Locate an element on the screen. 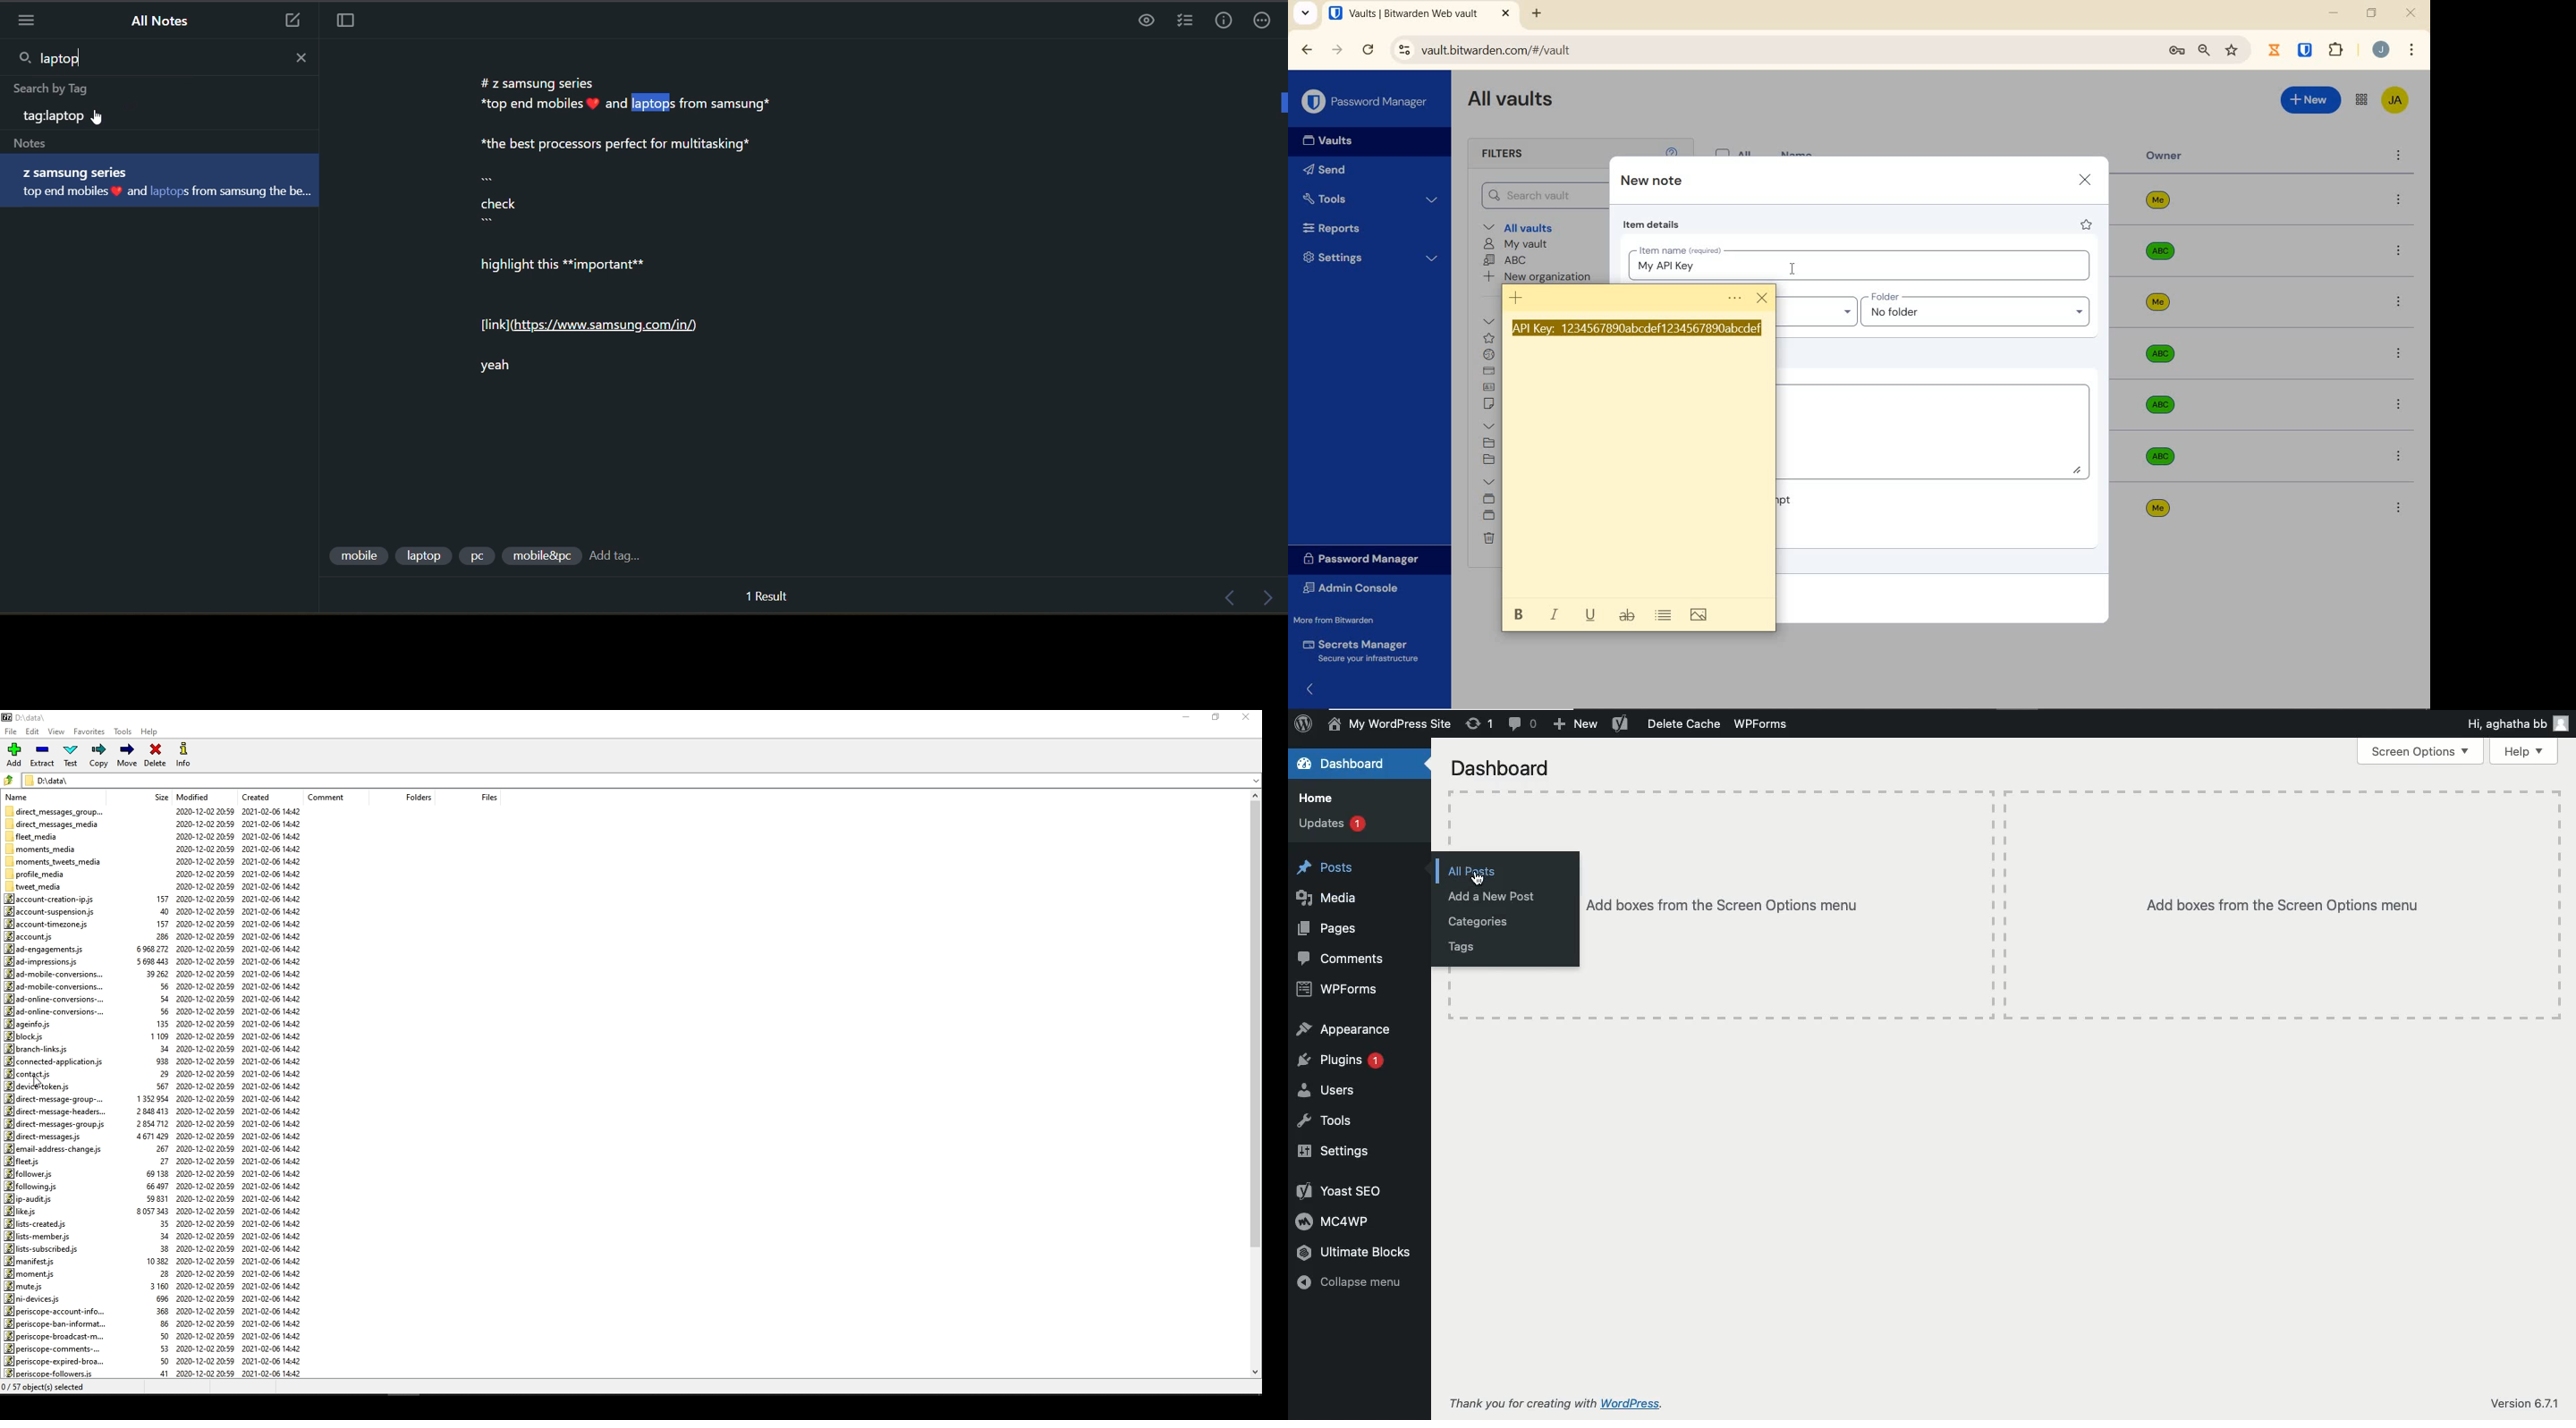  All vaults is located at coordinates (1531, 229).